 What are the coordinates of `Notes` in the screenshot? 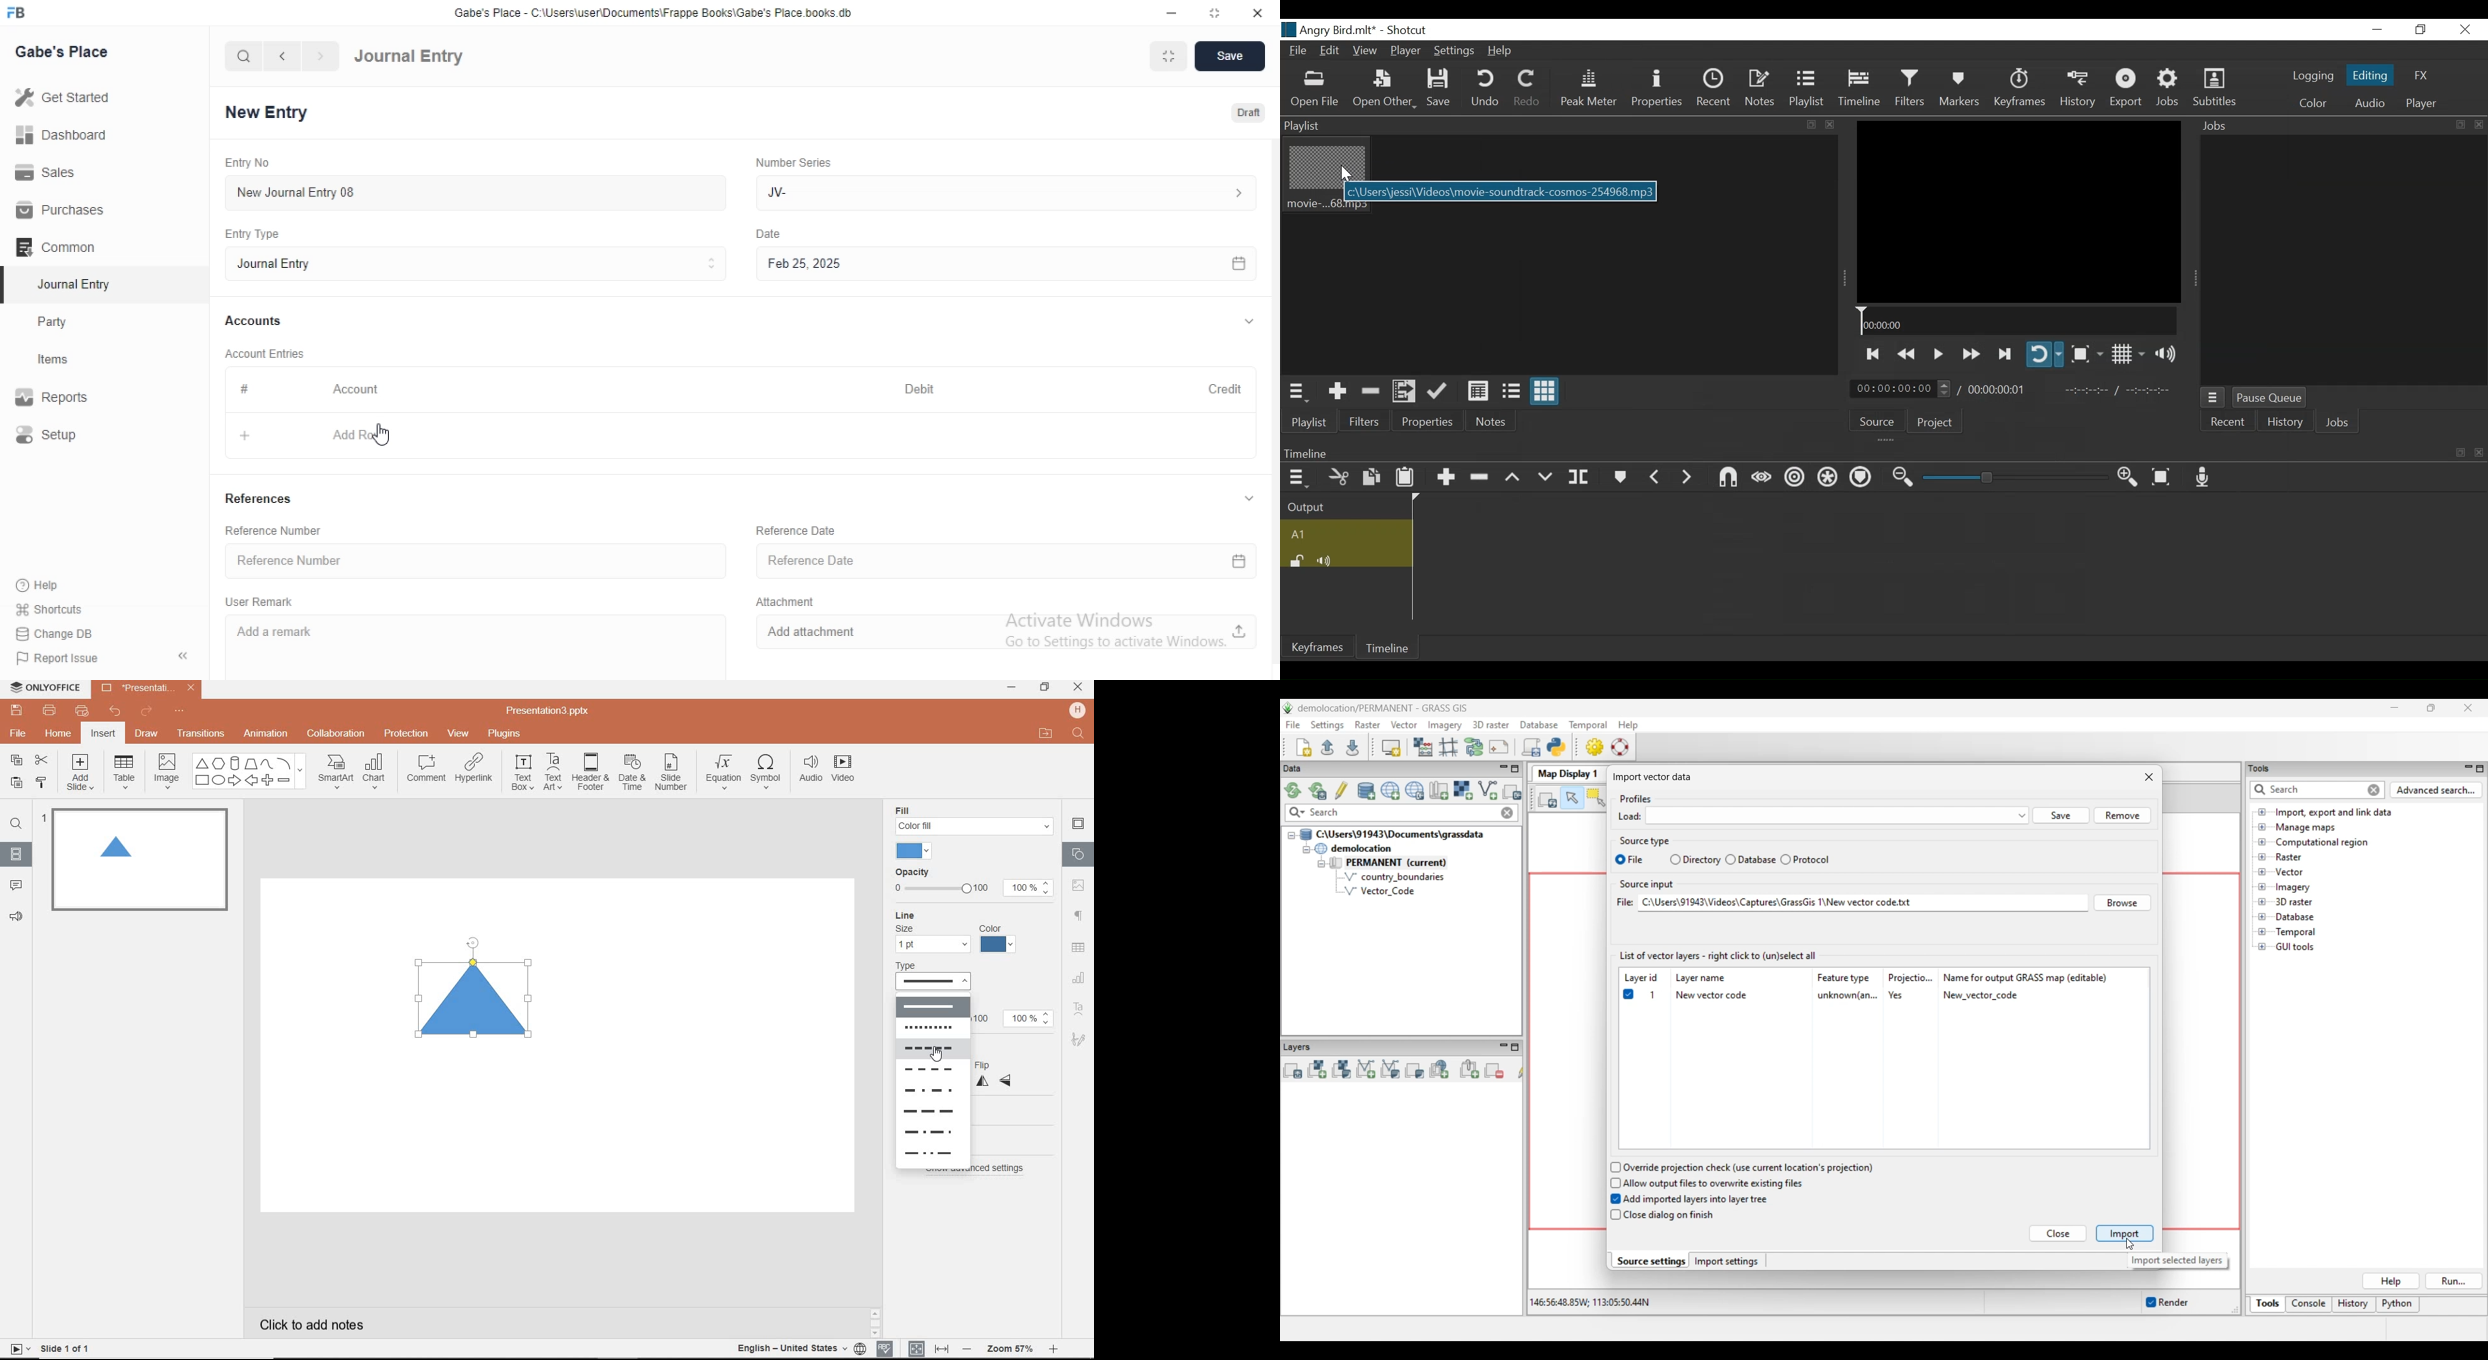 It's located at (1762, 88).